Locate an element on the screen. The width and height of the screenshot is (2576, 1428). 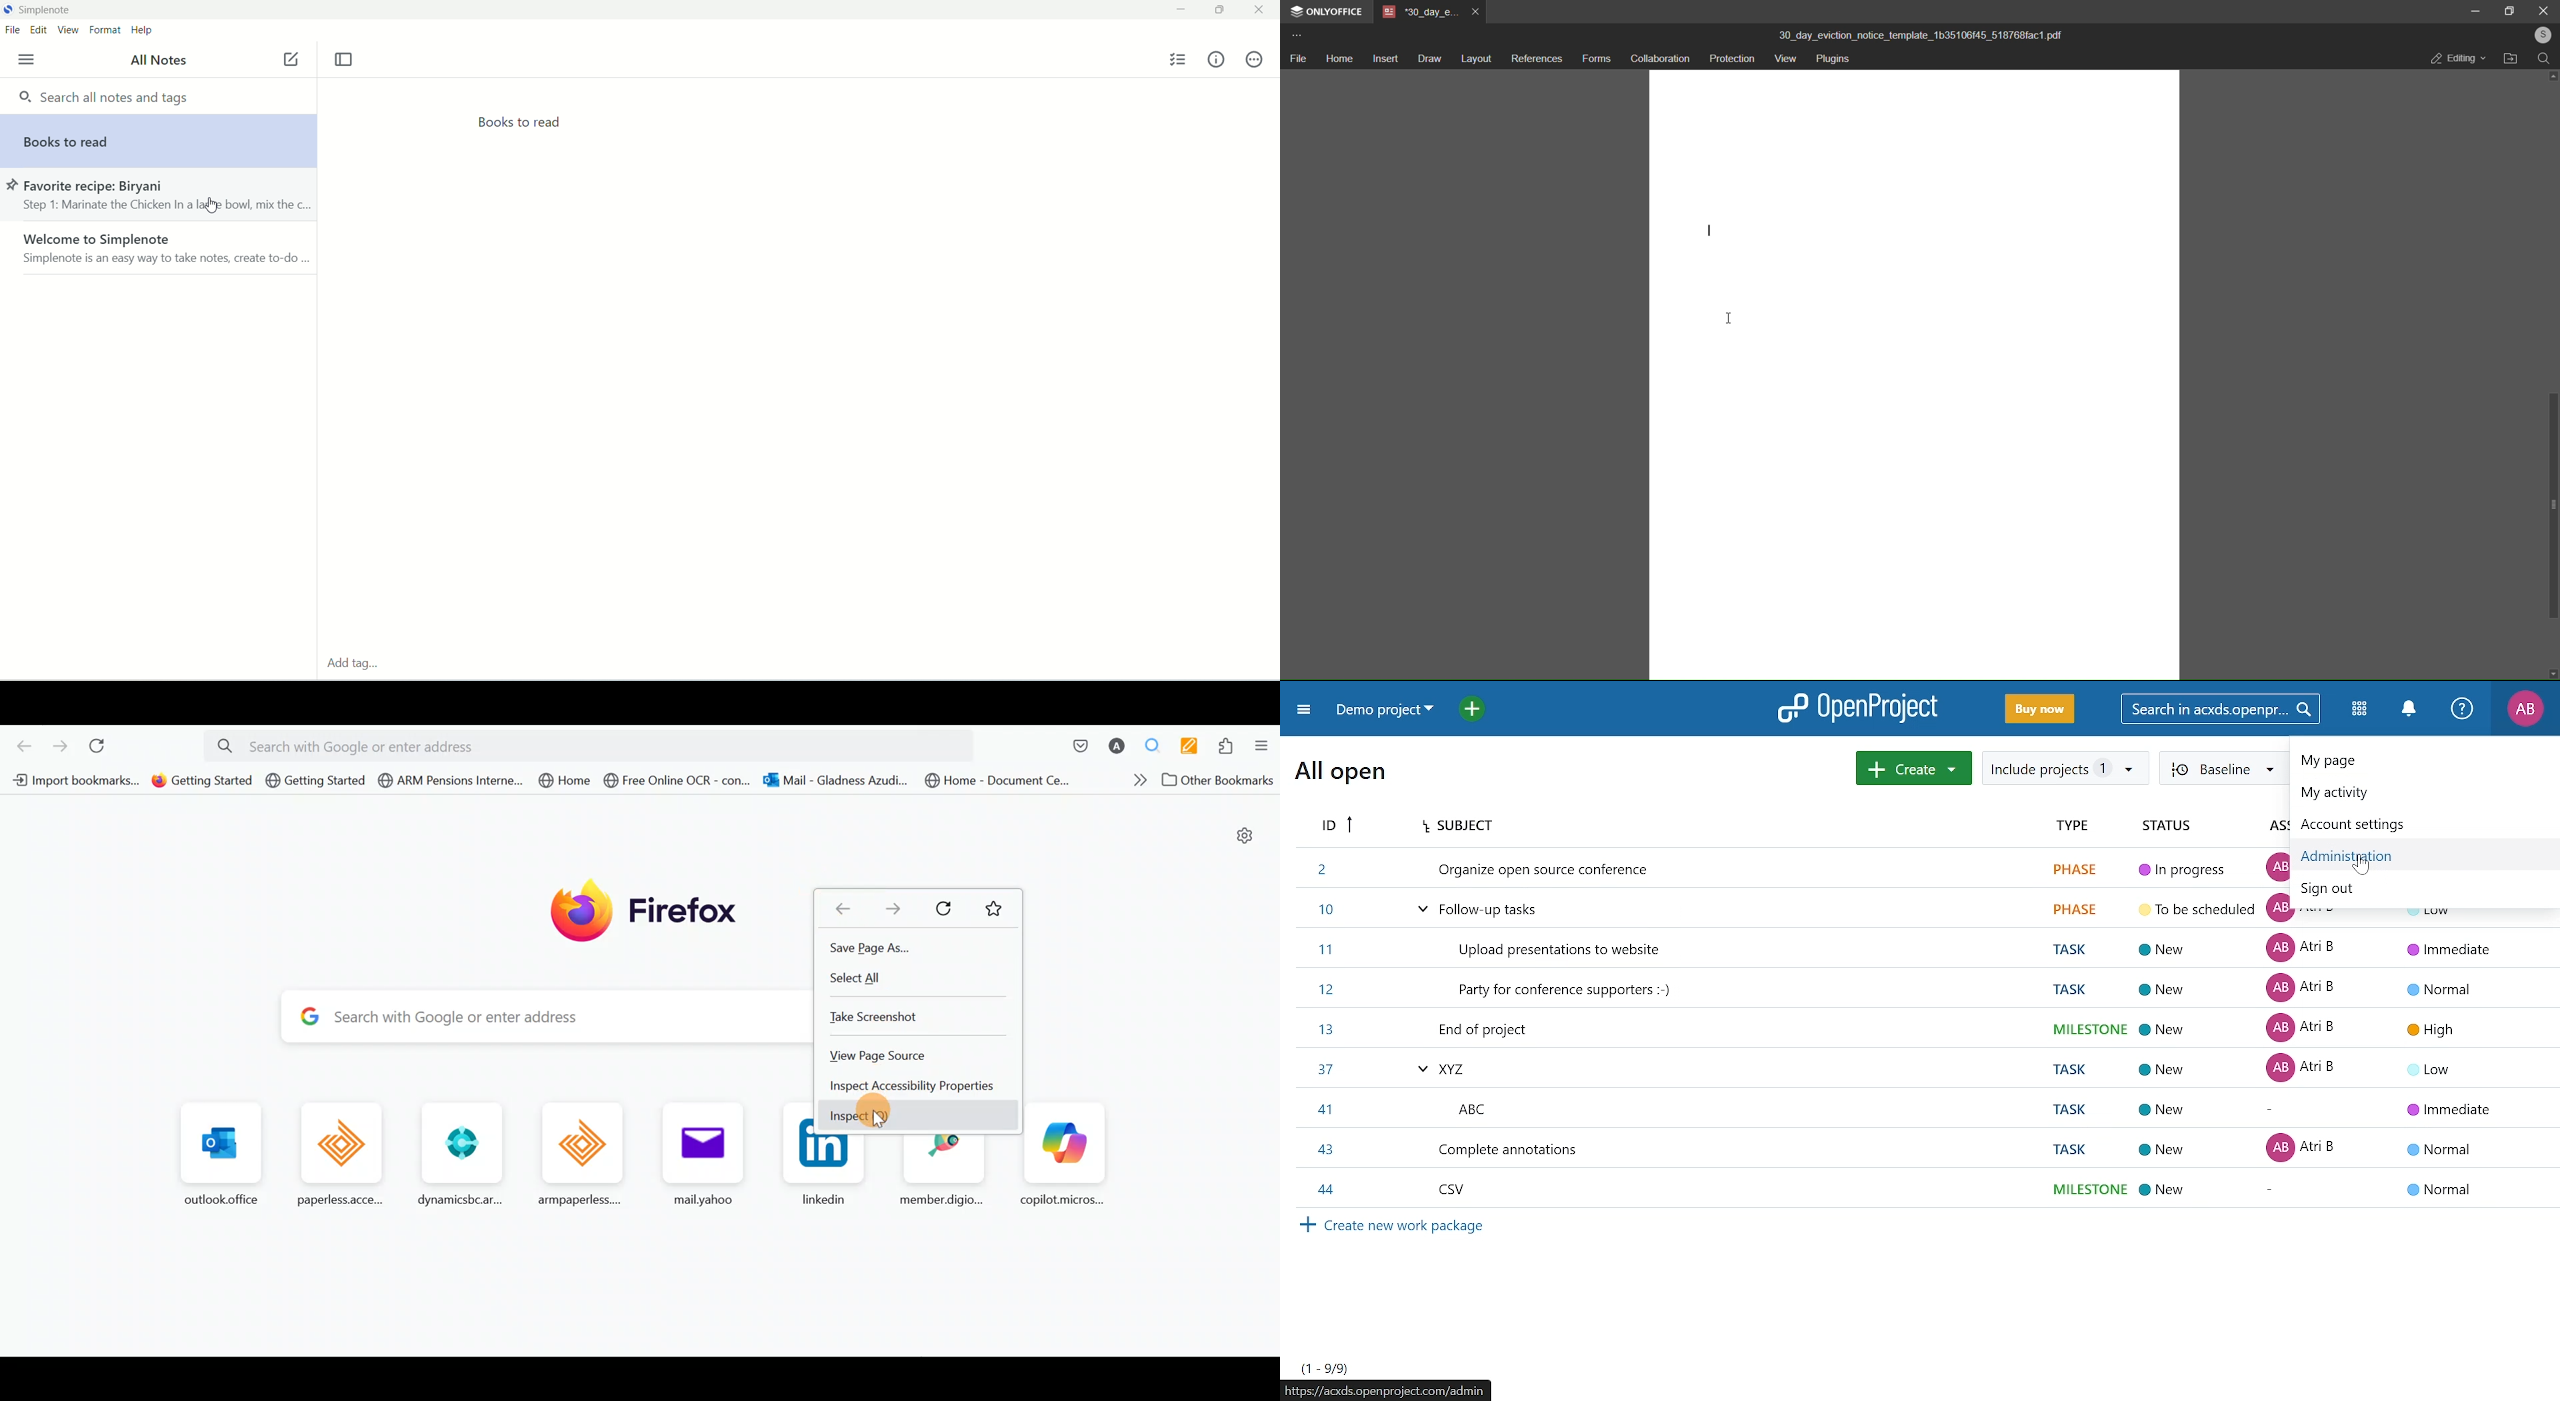
task status is located at coordinates (2192, 1028).